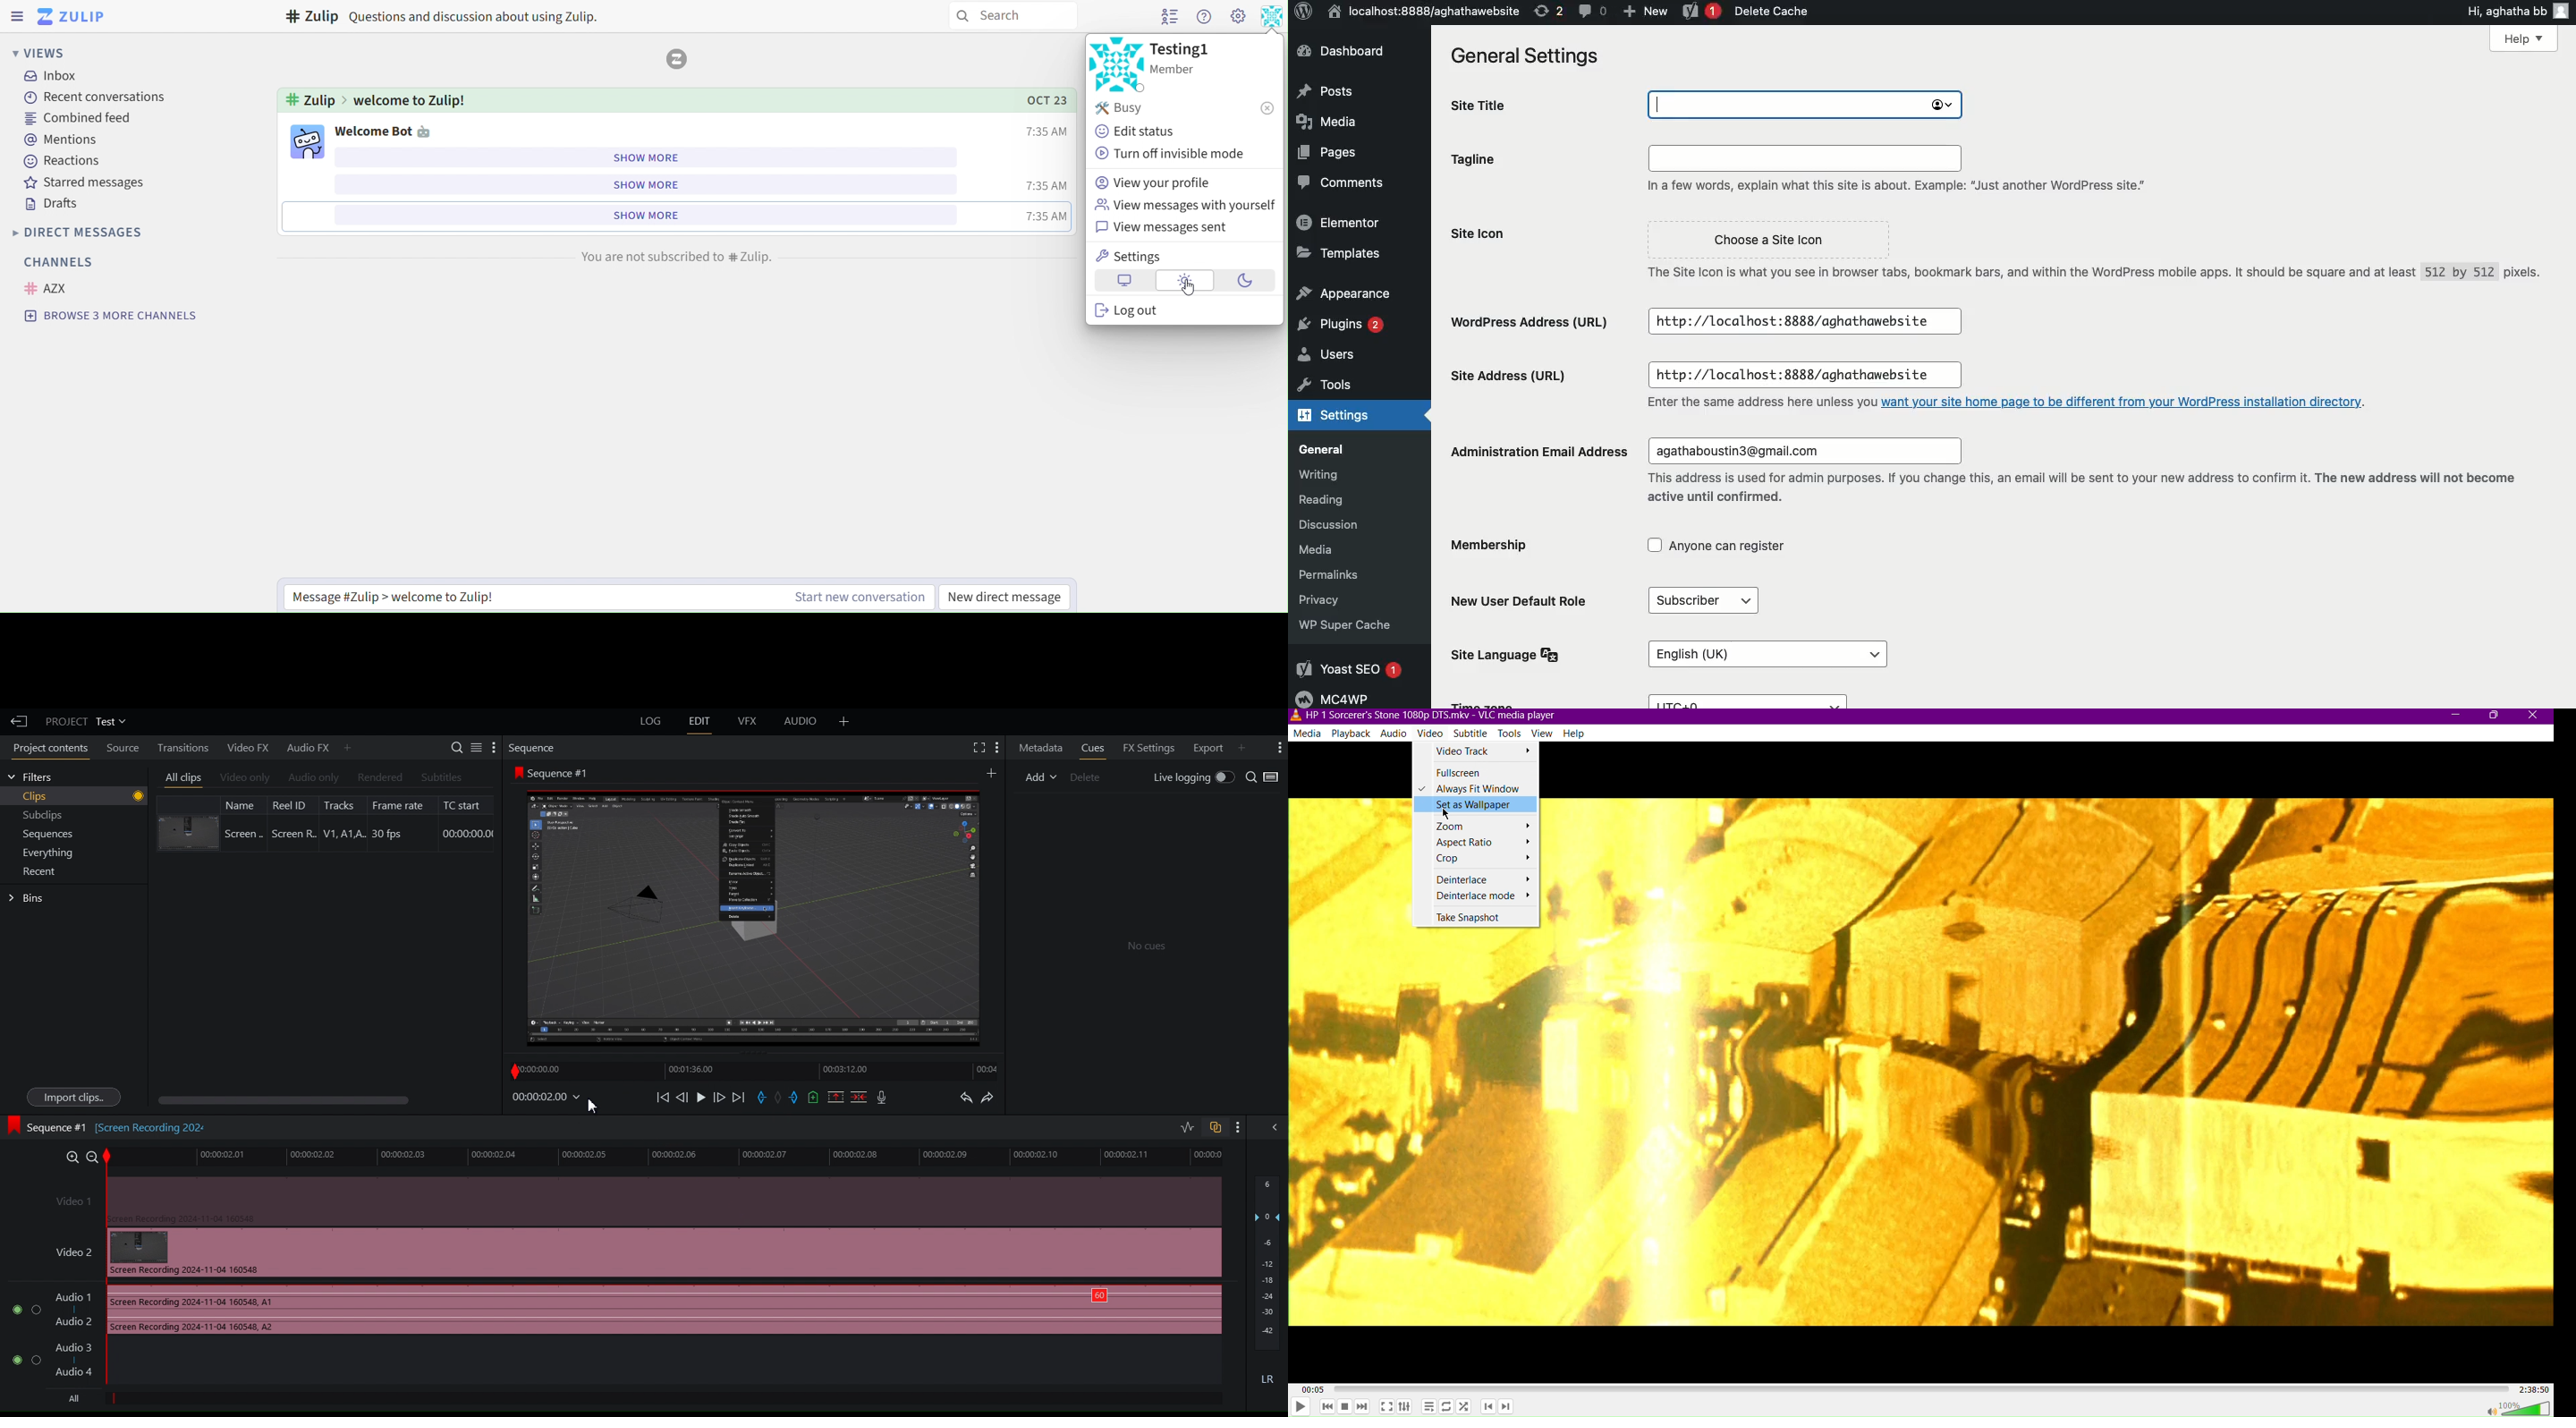 The height and width of the screenshot is (1428, 2576). I want to click on Revision, so click(1549, 11).